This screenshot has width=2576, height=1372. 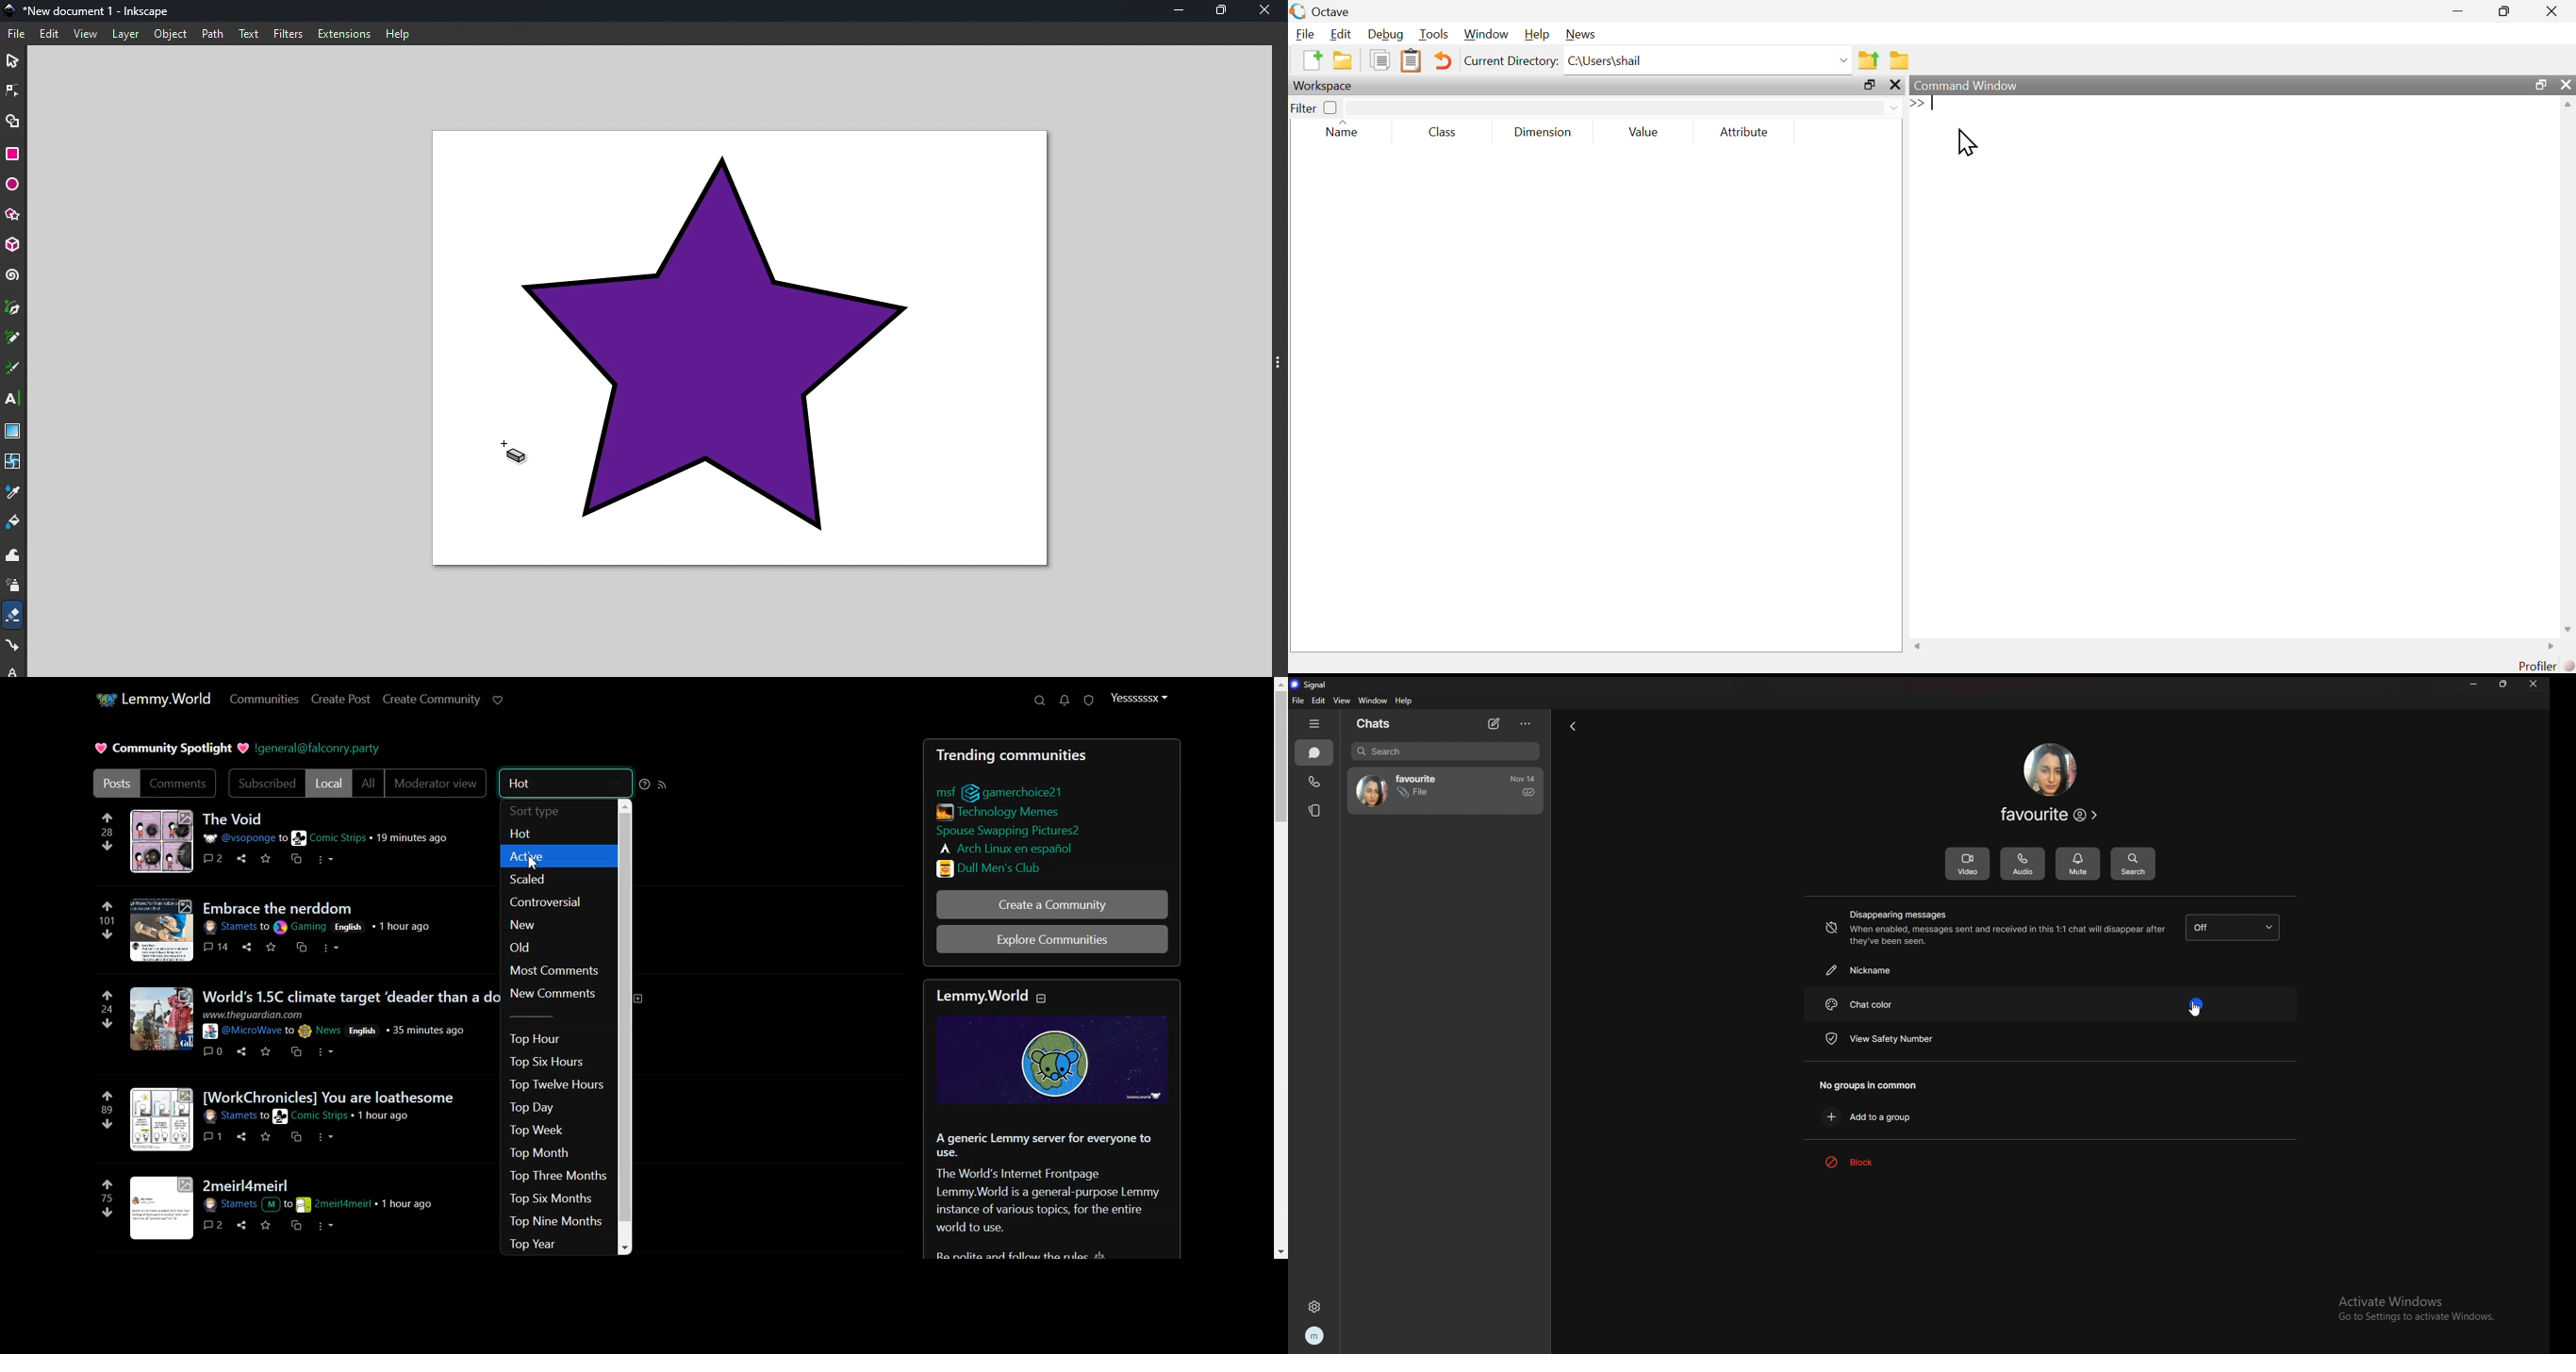 I want to click on , so click(x=241, y=857).